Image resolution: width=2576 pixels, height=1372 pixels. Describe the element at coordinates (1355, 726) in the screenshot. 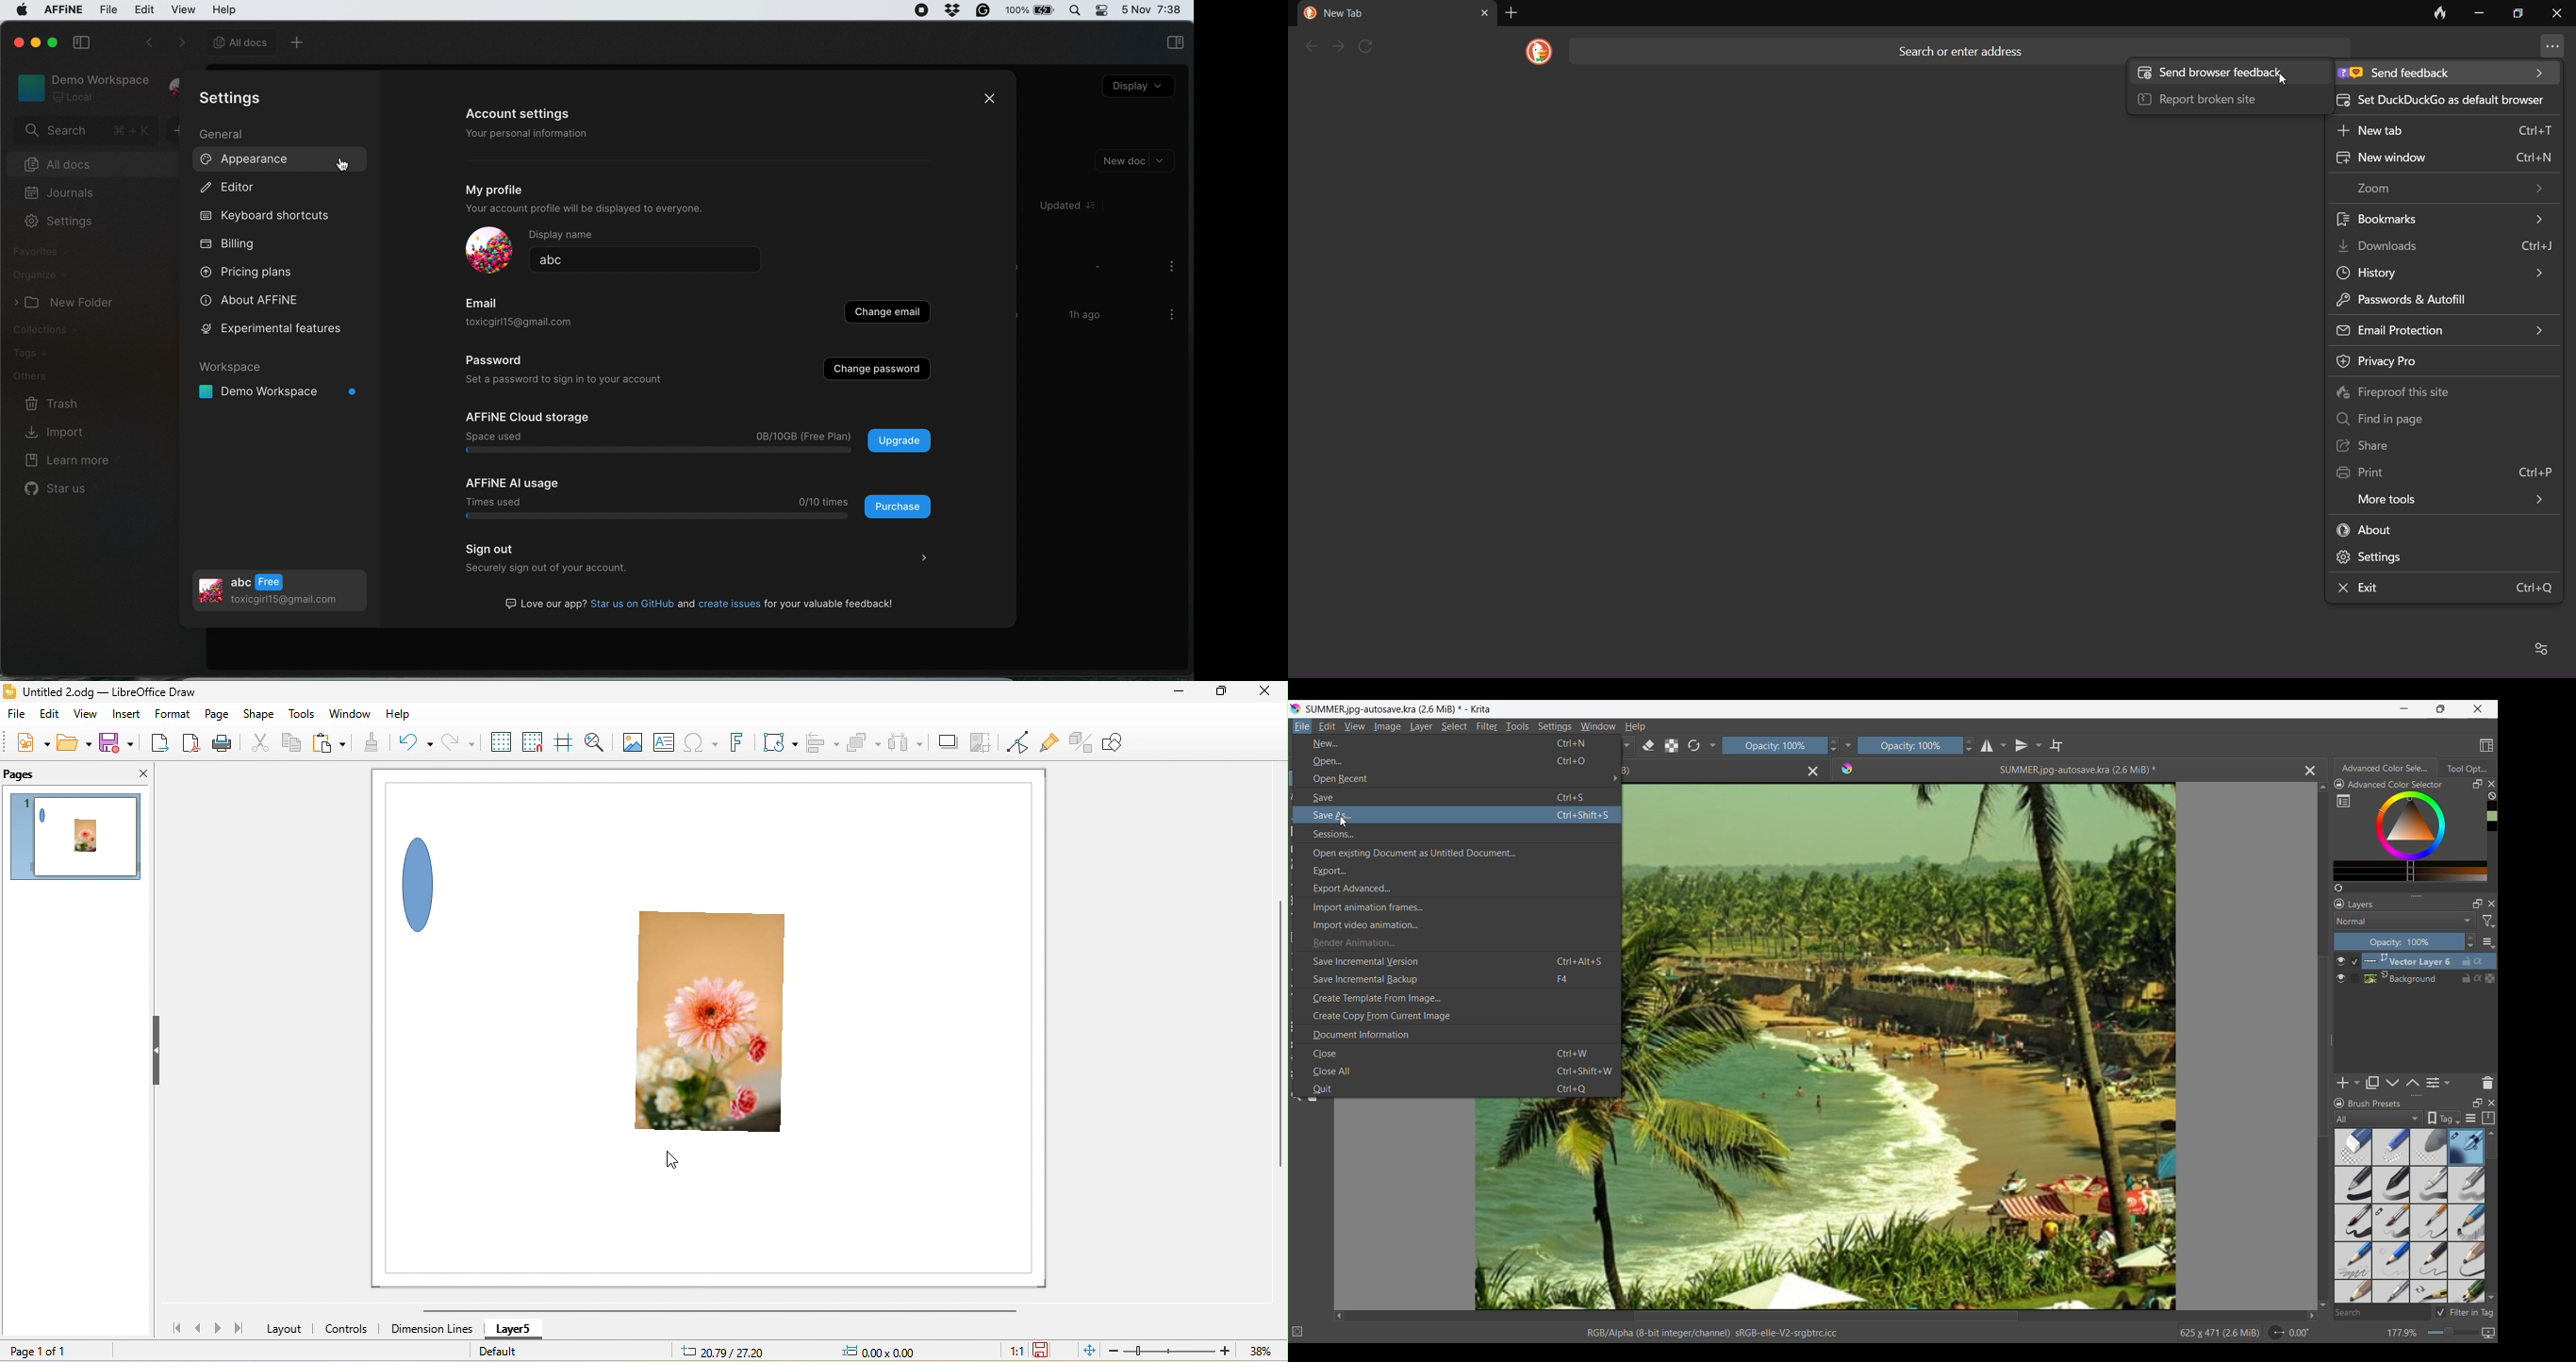

I see `View` at that location.